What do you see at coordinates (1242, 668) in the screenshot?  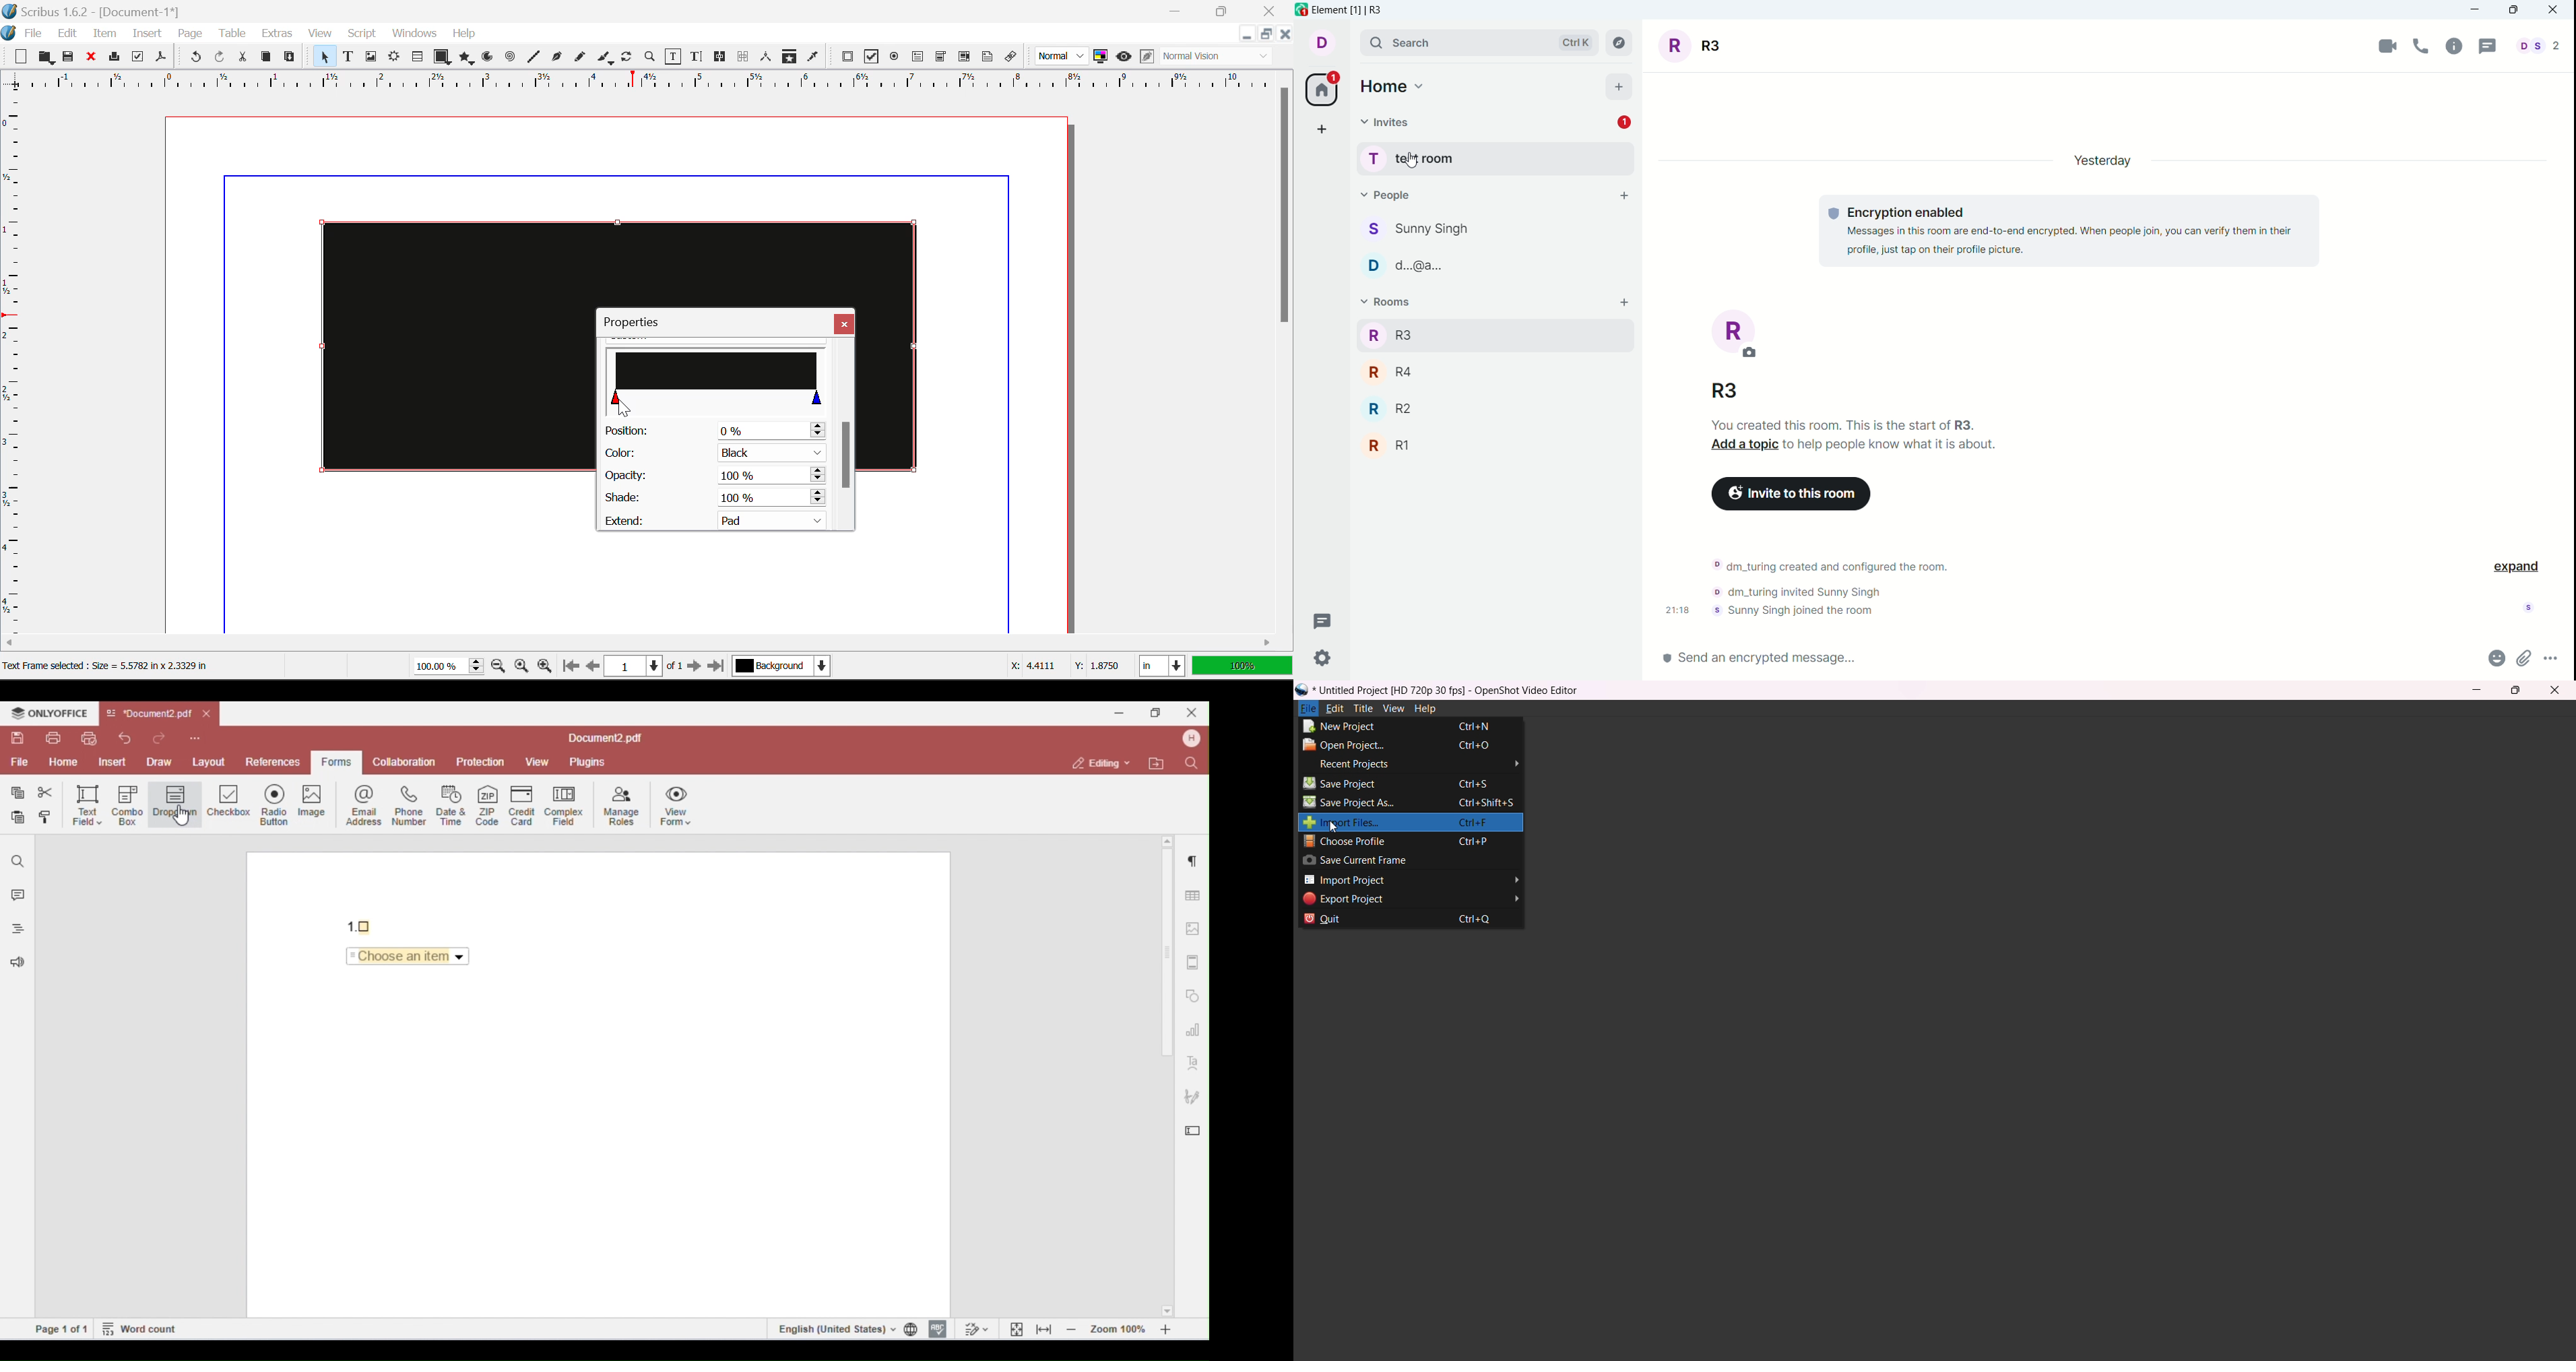 I see `Display Measurement` at bounding box center [1242, 668].